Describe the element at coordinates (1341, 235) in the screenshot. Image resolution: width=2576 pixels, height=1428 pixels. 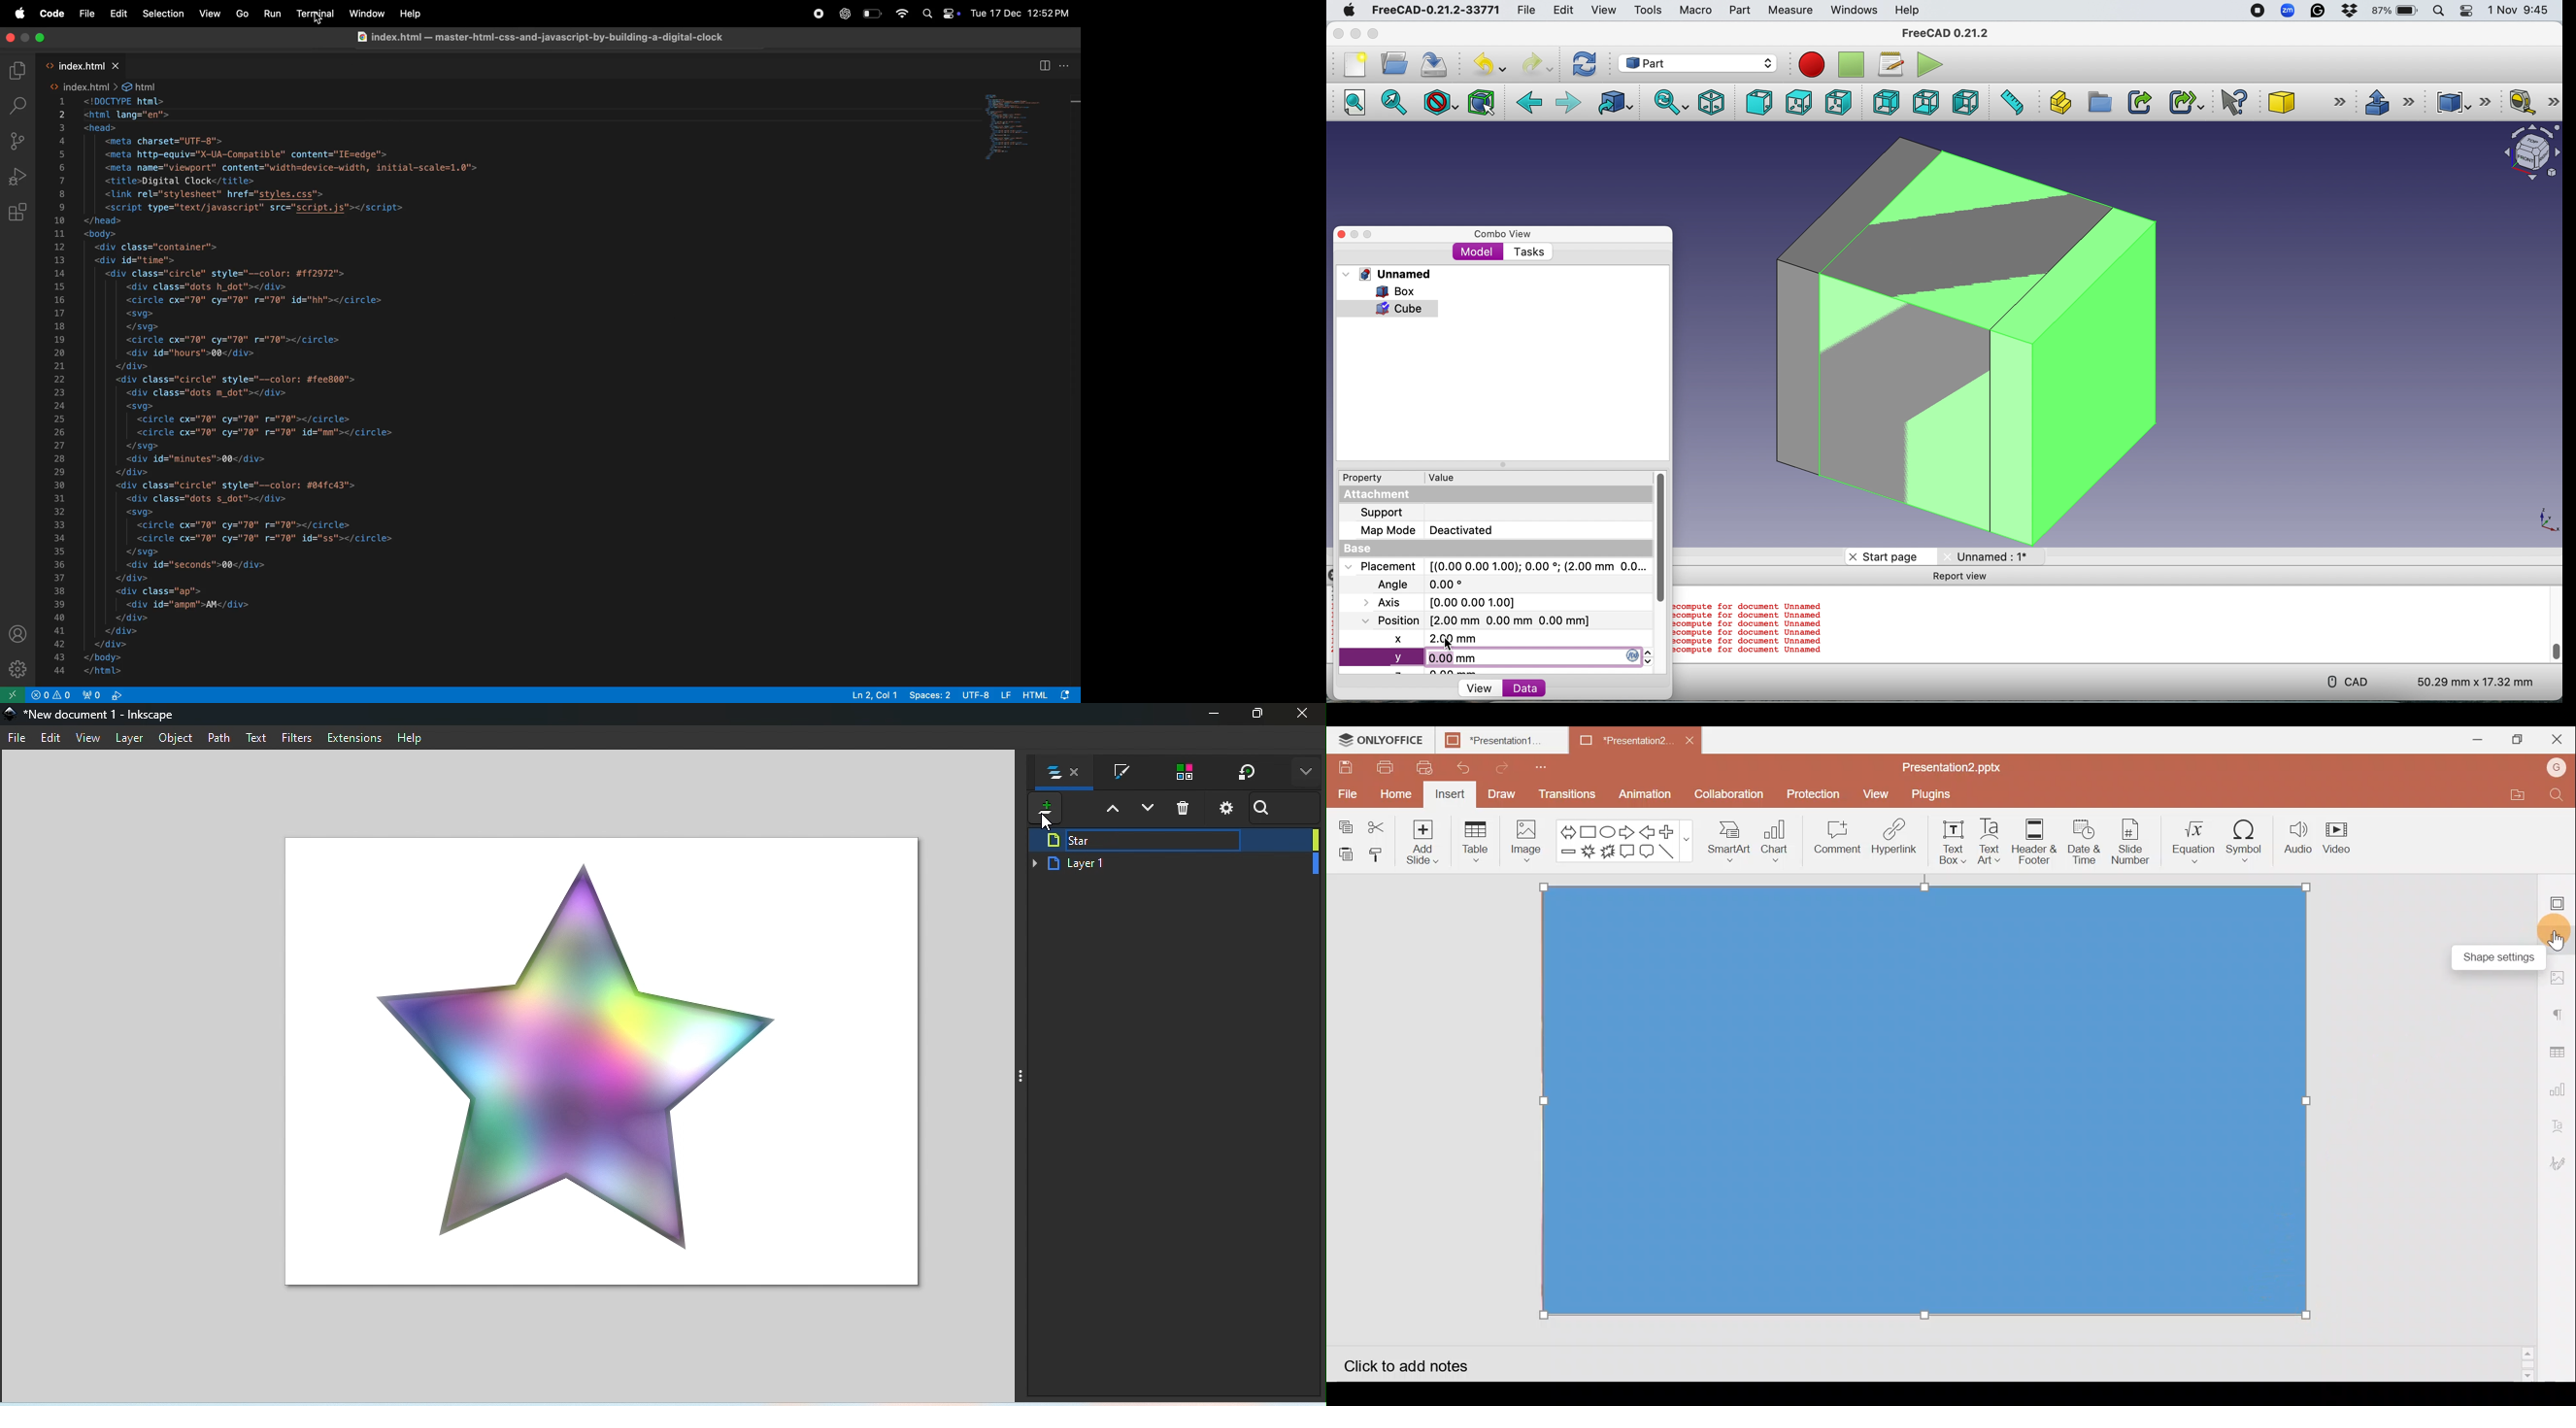
I see `Close` at that location.